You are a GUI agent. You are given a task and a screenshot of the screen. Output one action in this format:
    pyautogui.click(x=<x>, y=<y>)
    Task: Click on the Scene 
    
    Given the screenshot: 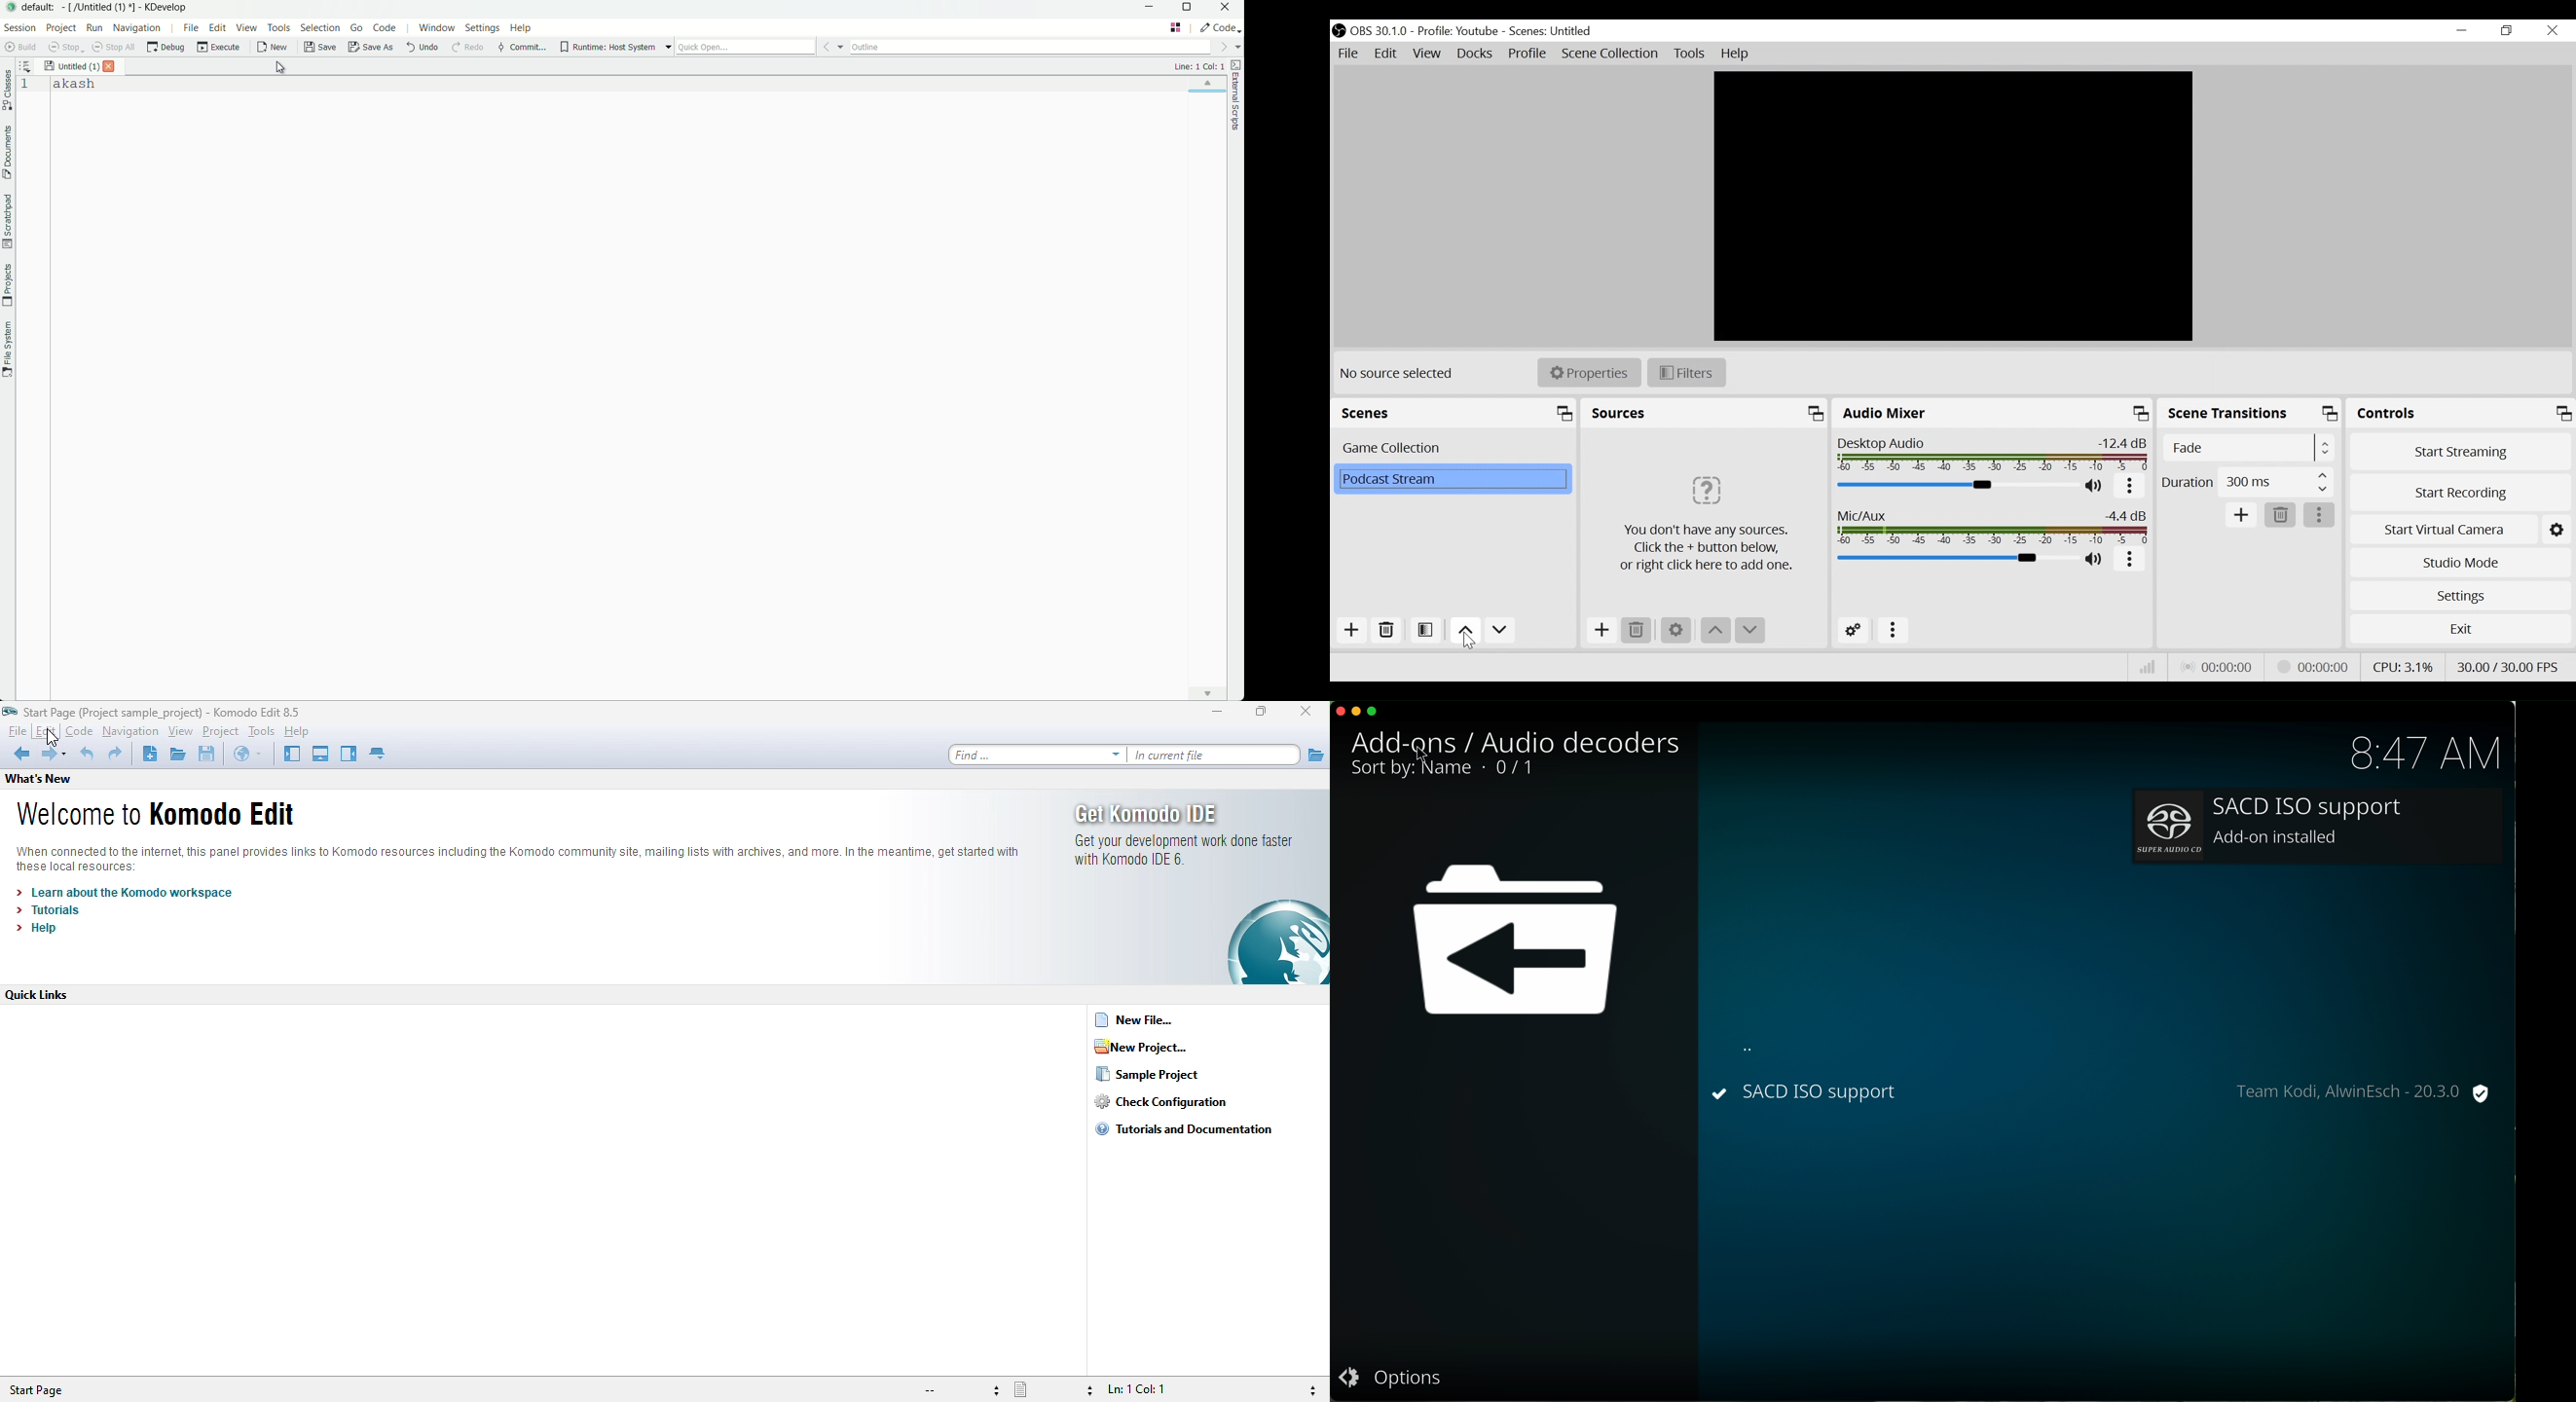 What is the action you would take?
    pyautogui.click(x=1450, y=478)
    